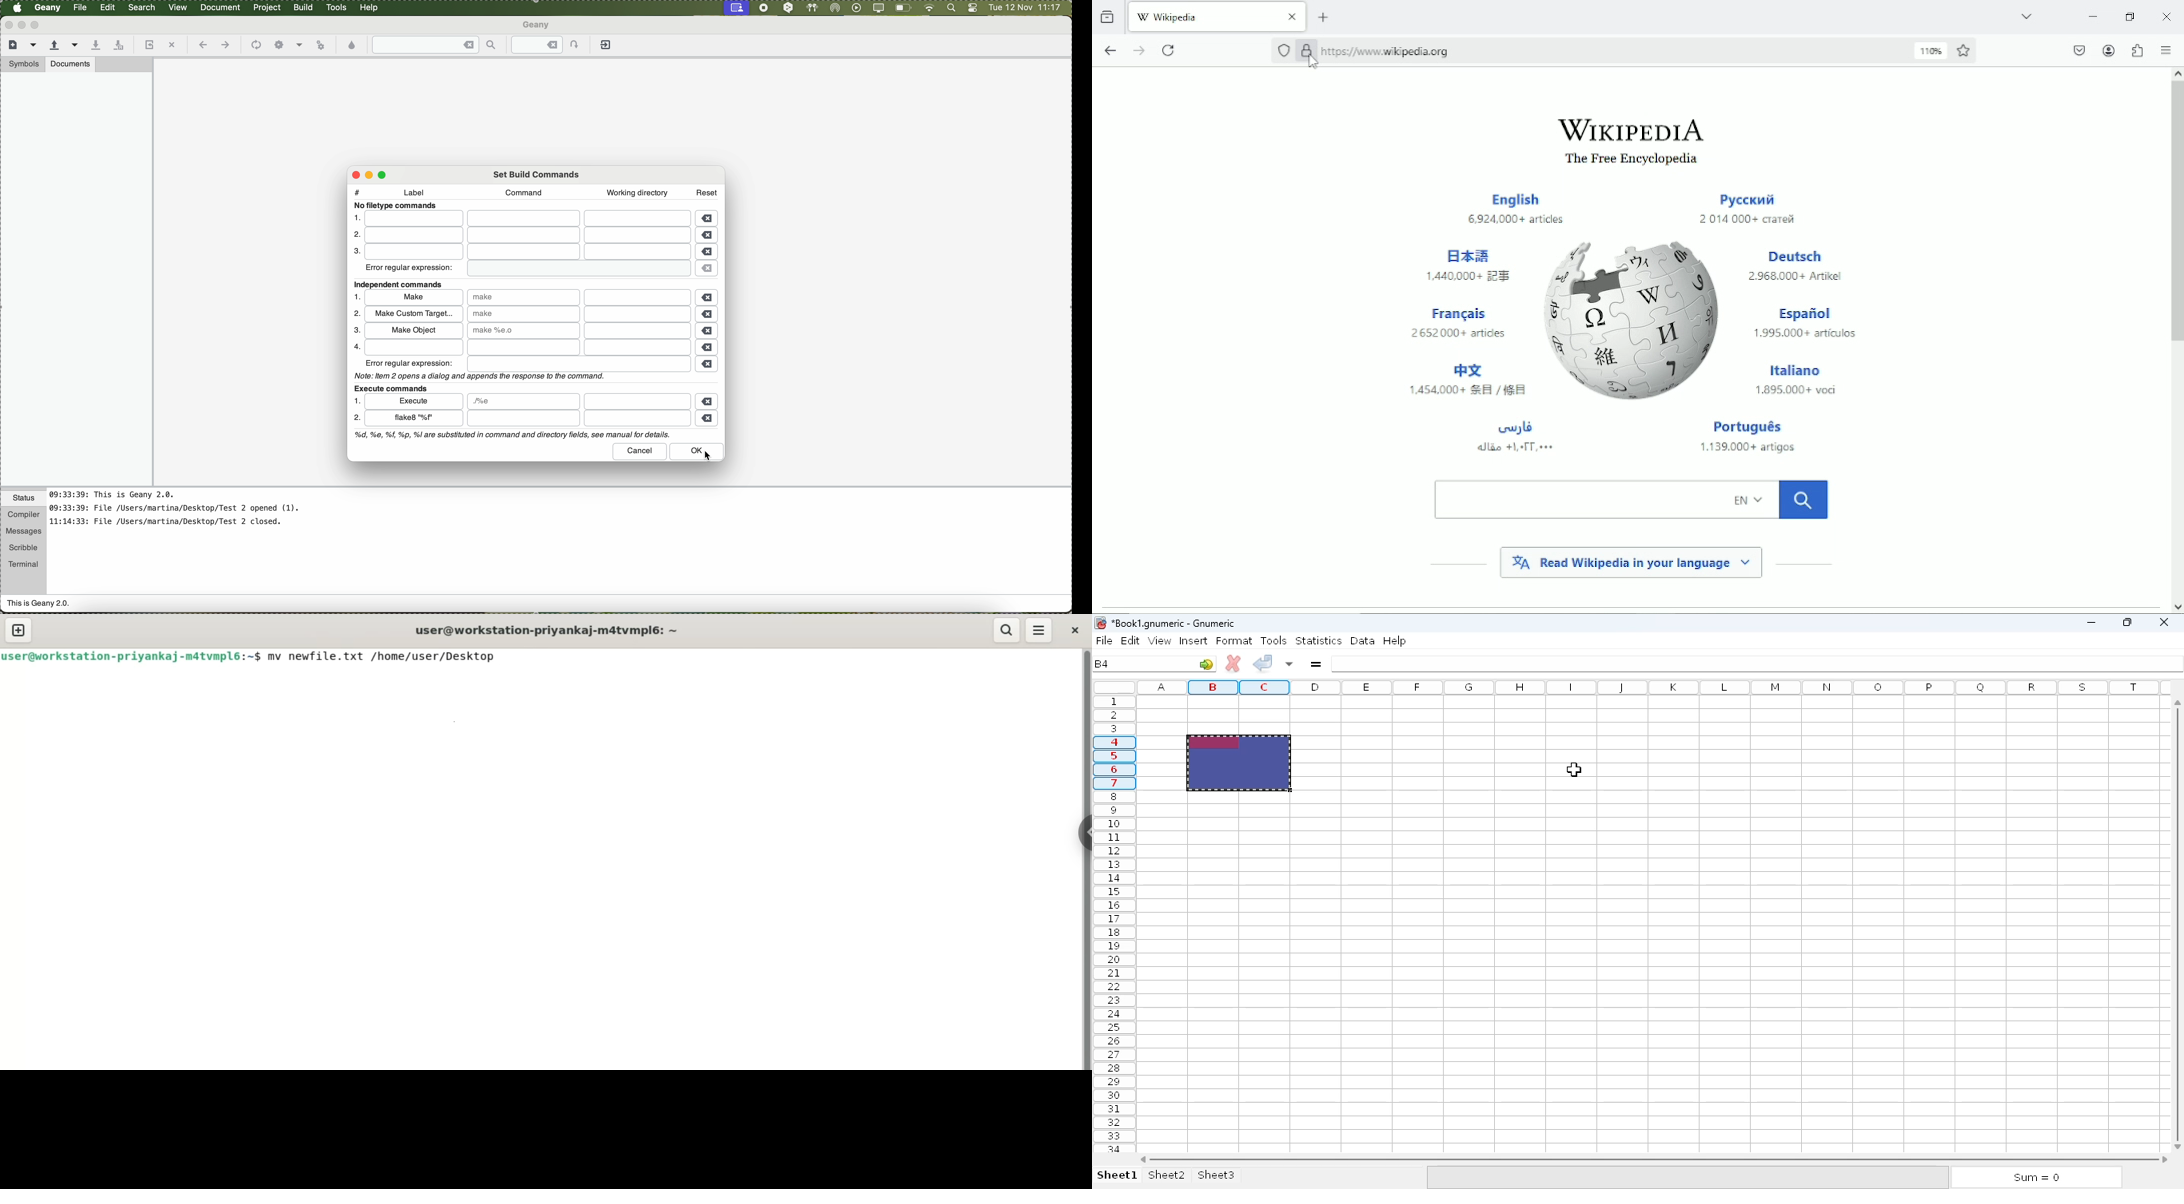 This screenshot has width=2184, height=1204. What do you see at coordinates (2175, 214) in the screenshot?
I see `vertical scrollbar` at bounding box center [2175, 214].